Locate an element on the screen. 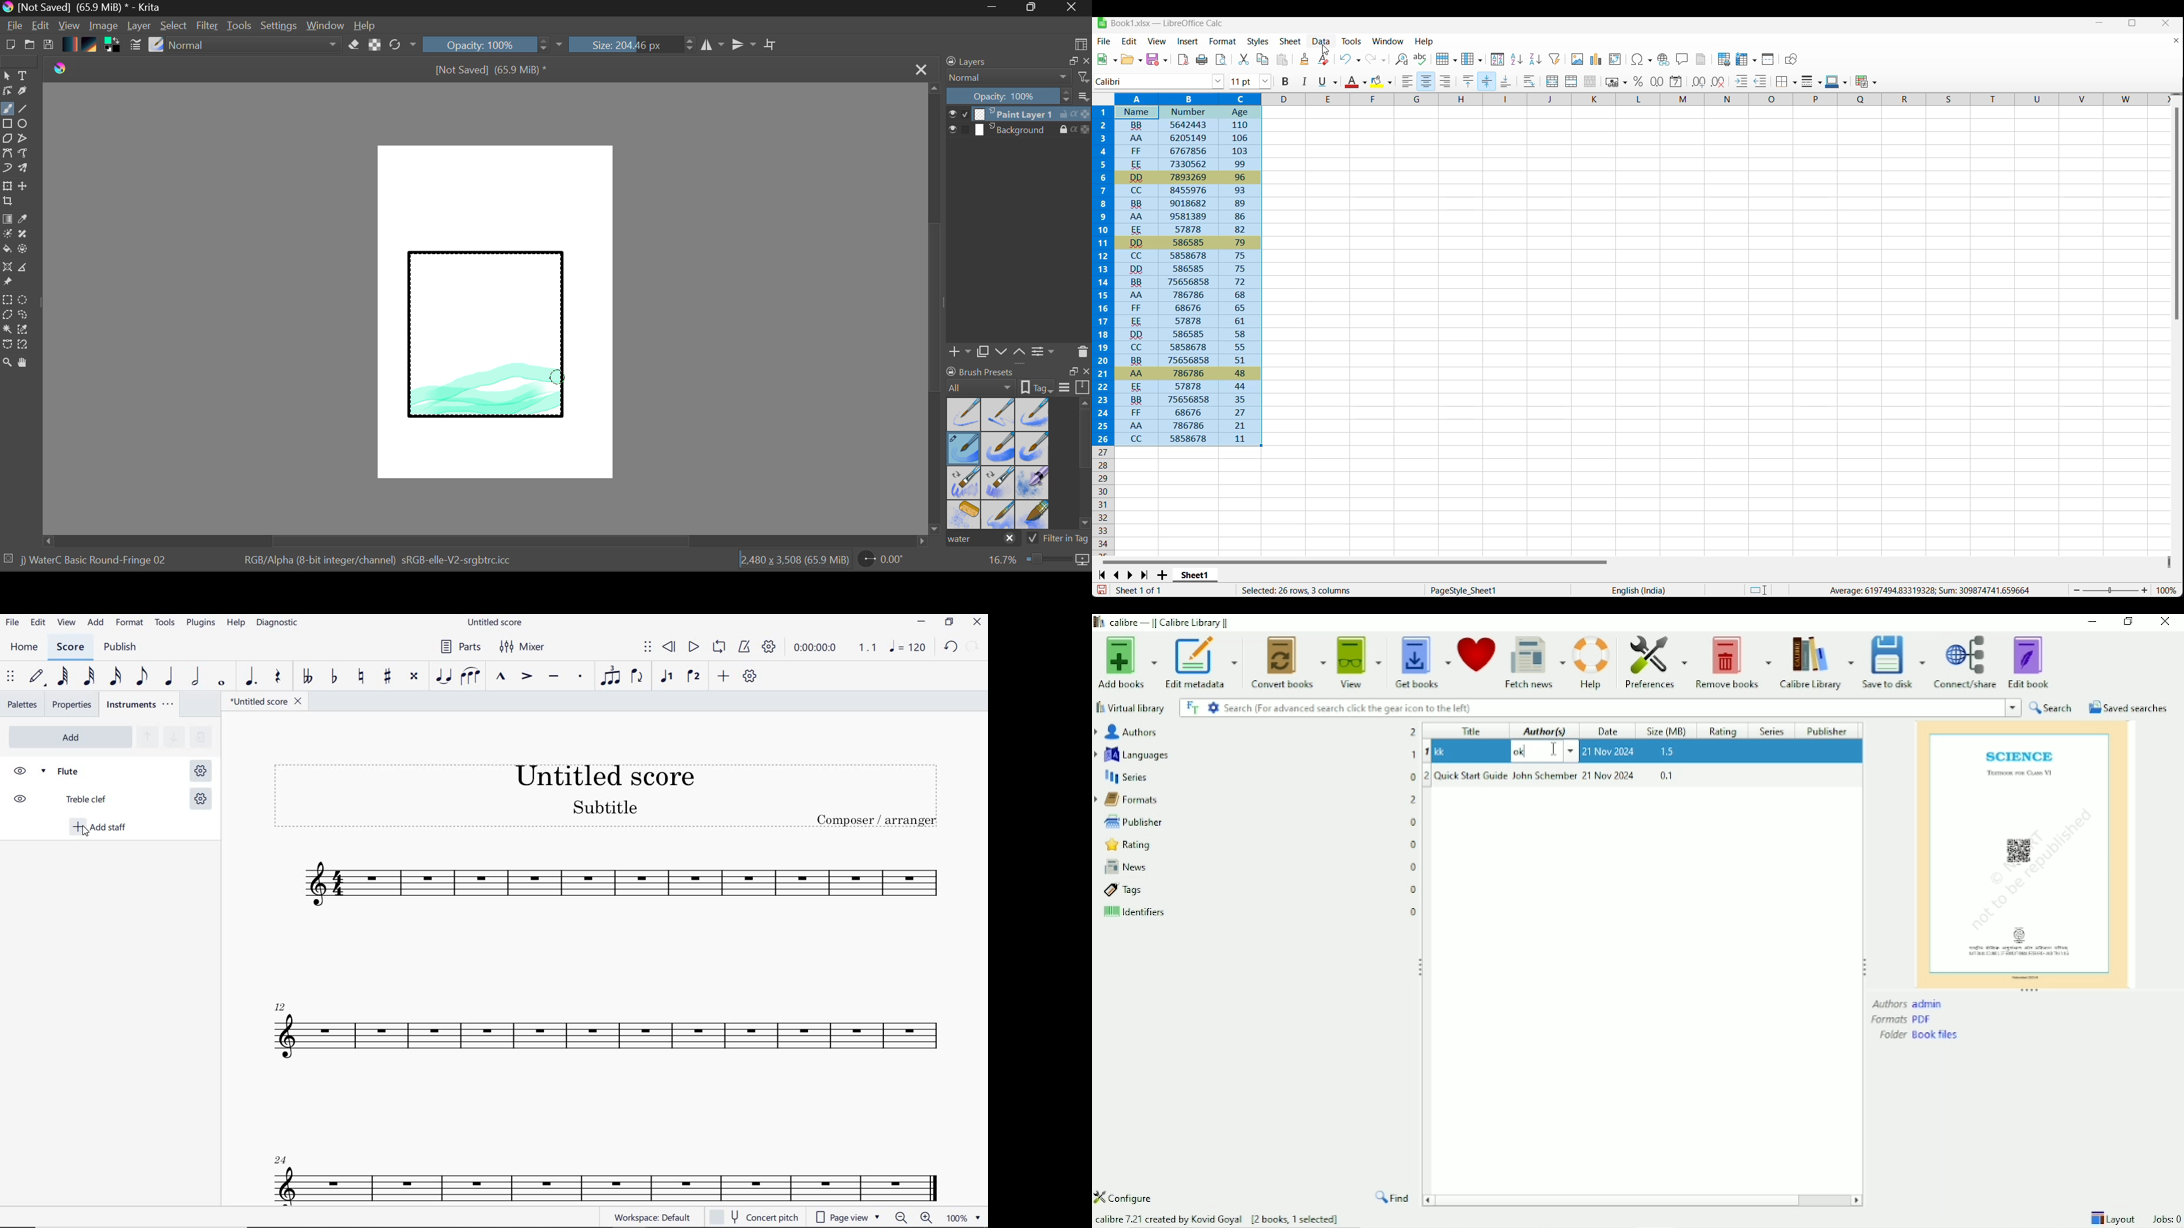 The width and height of the screenshot is (2184, 1232). Brush Selected is located at coordinates (965, 449).